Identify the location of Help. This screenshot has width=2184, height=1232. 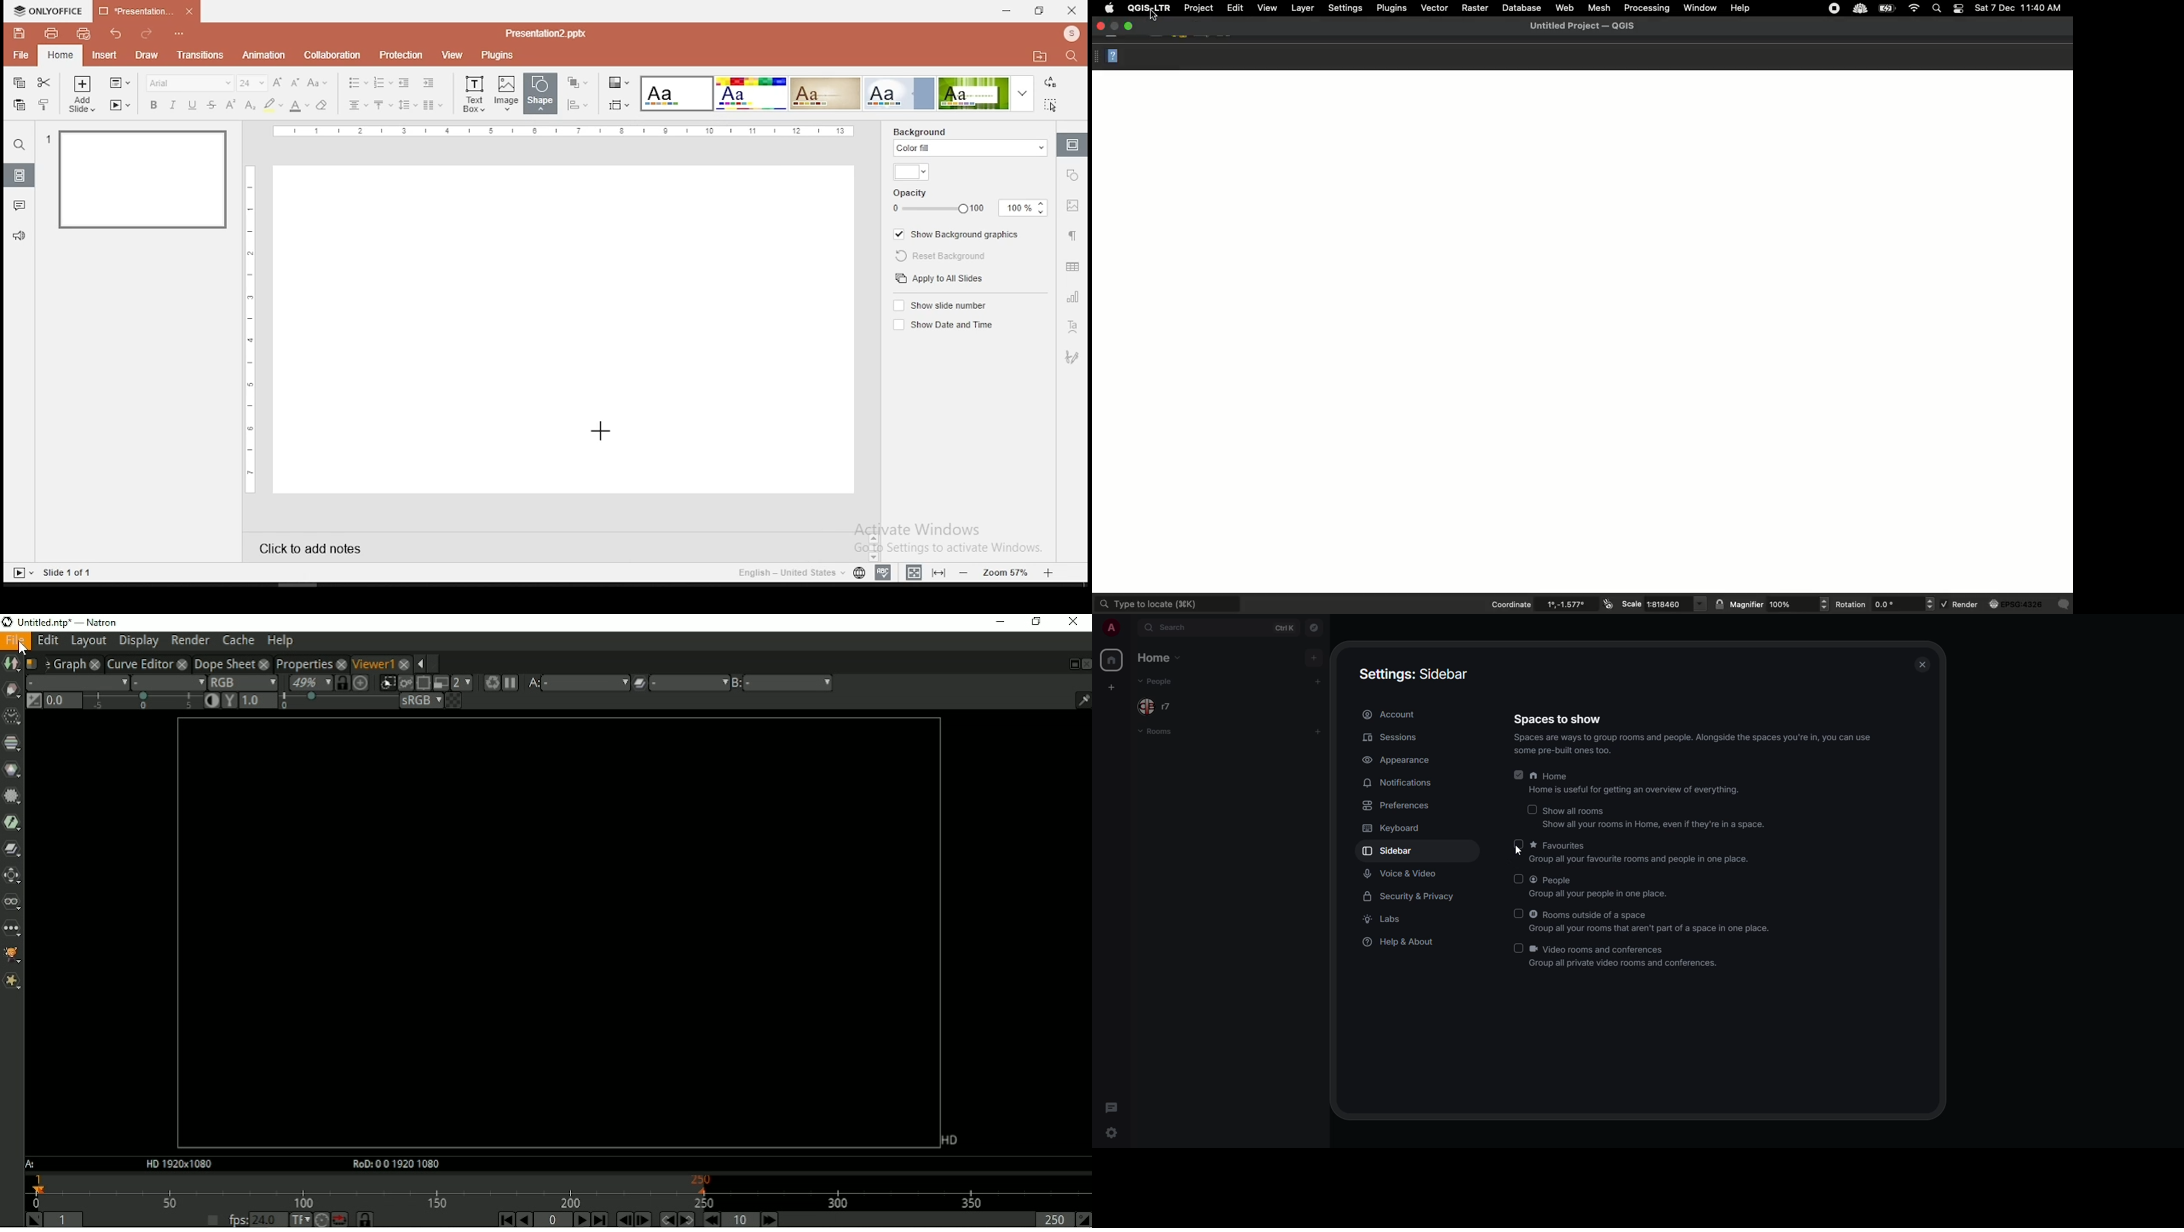
(1741, 8).